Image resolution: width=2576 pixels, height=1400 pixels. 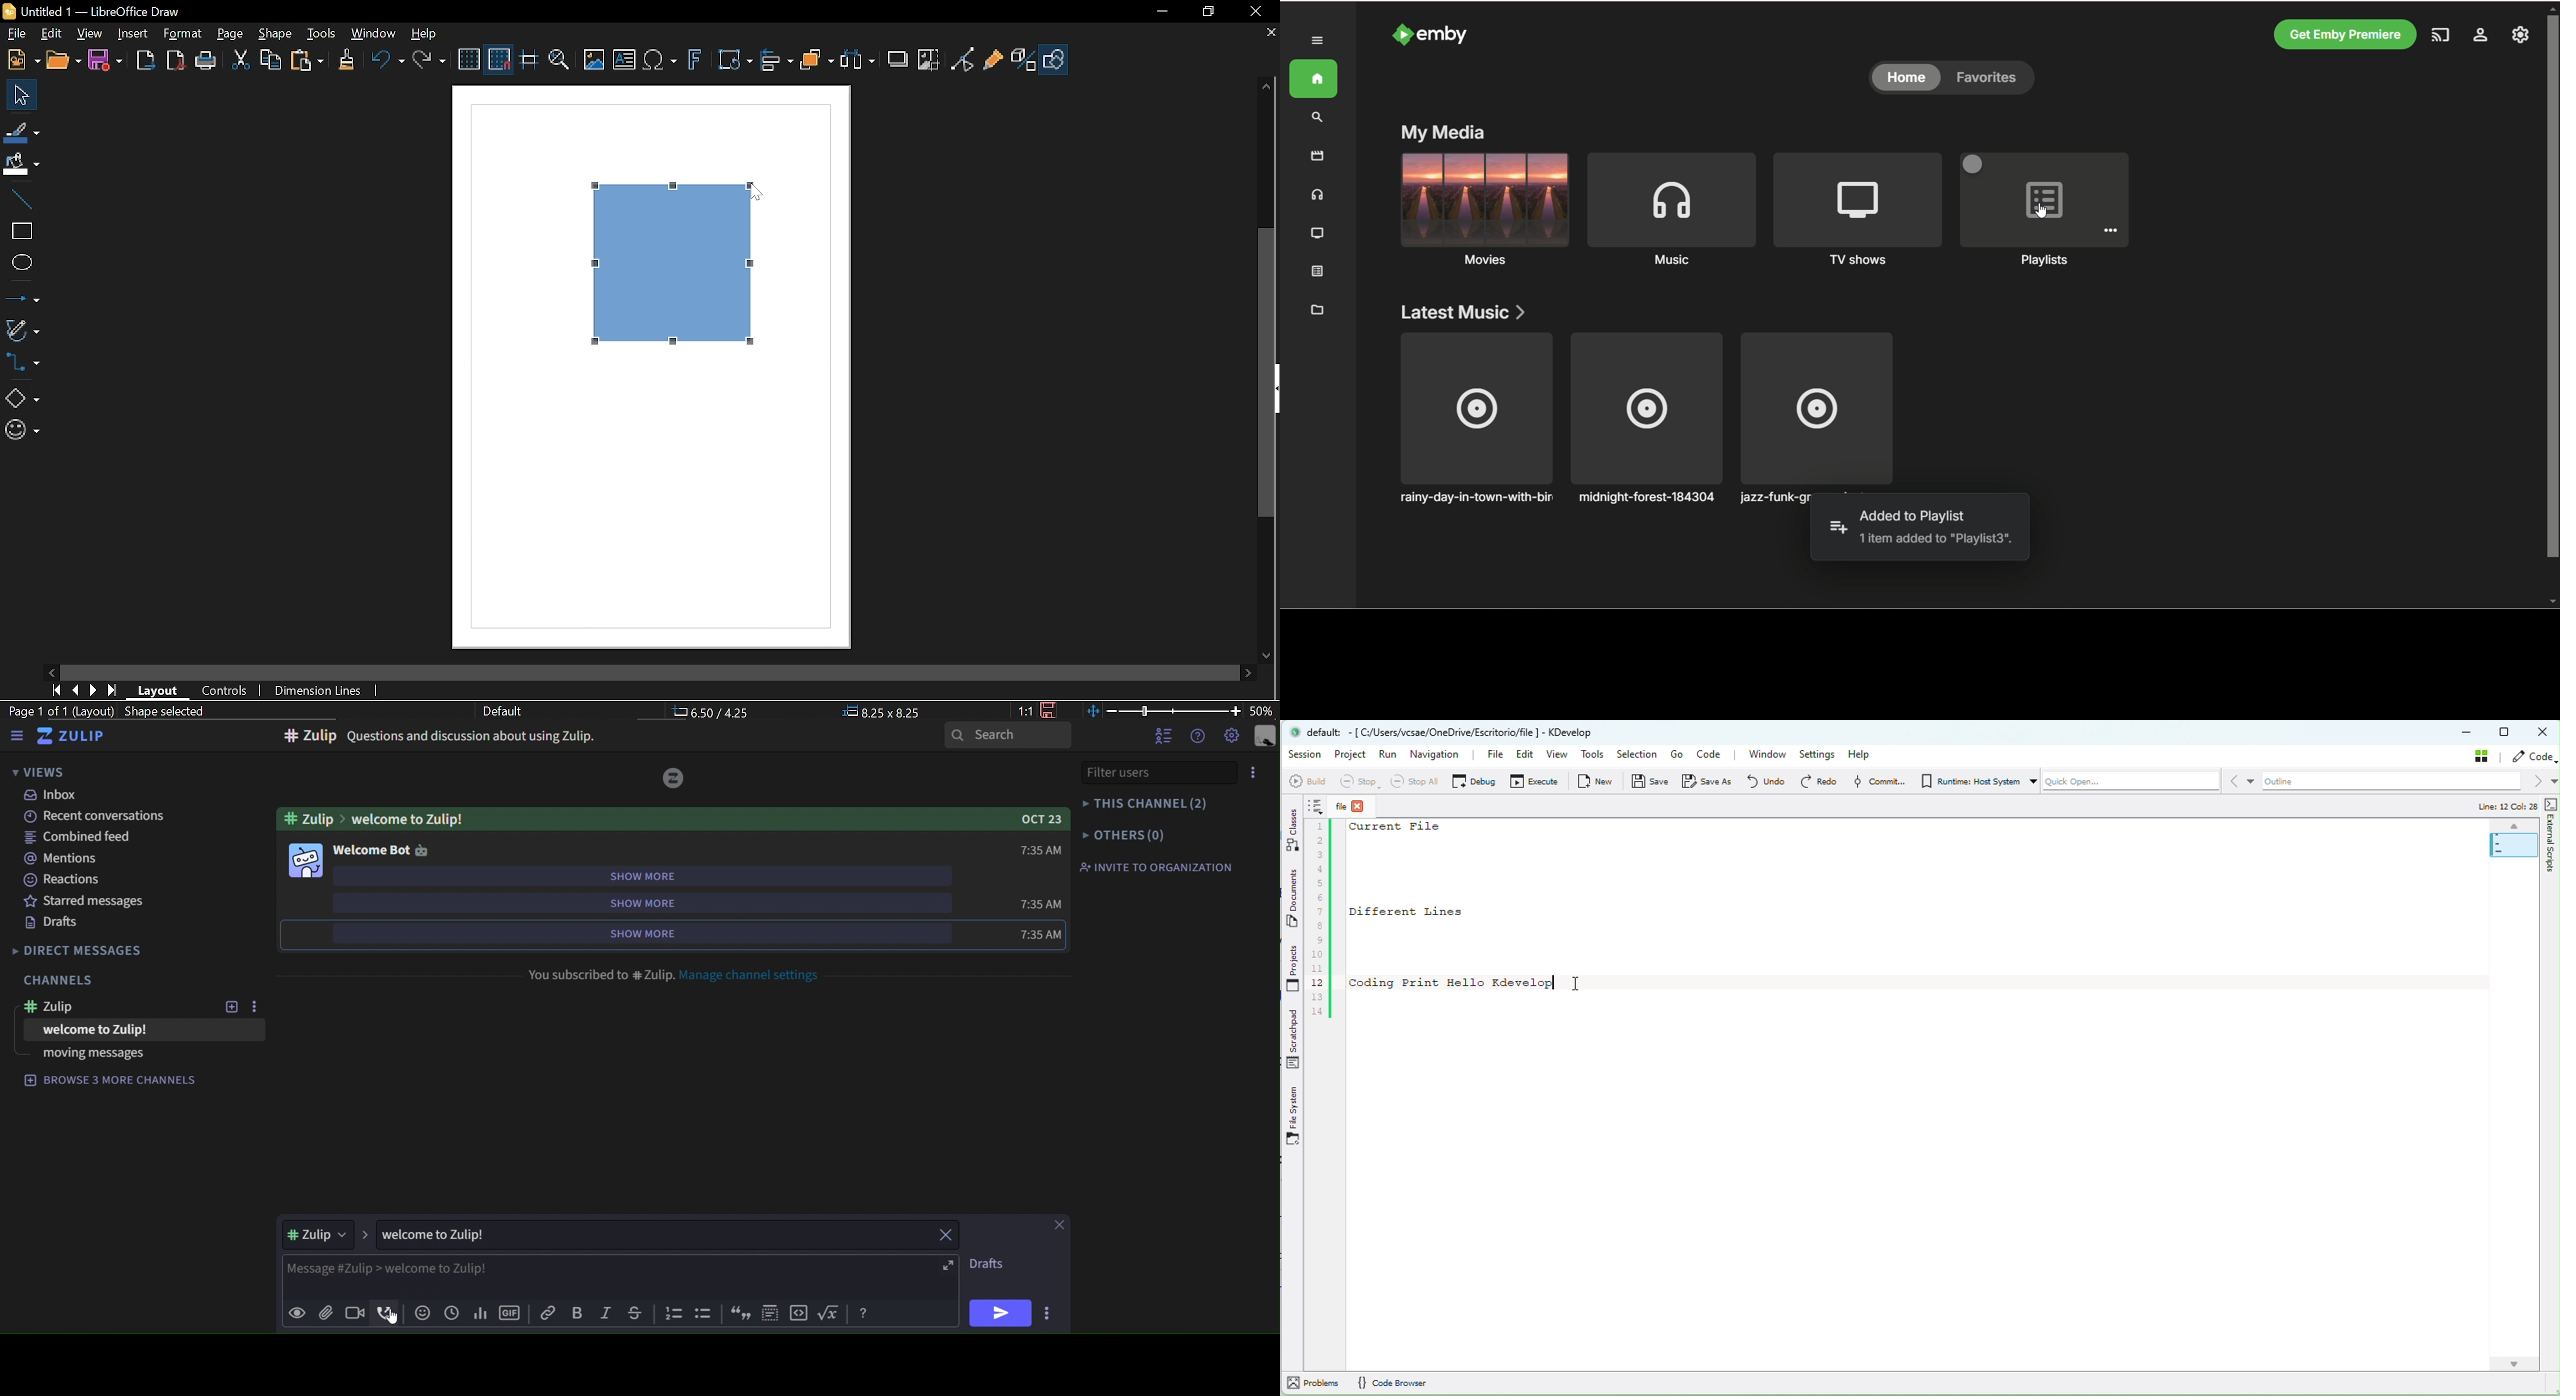 What do you see at coordinates (1248, 672) in the screenshot?
I see `Move right` at bounding box center [1248, 672].